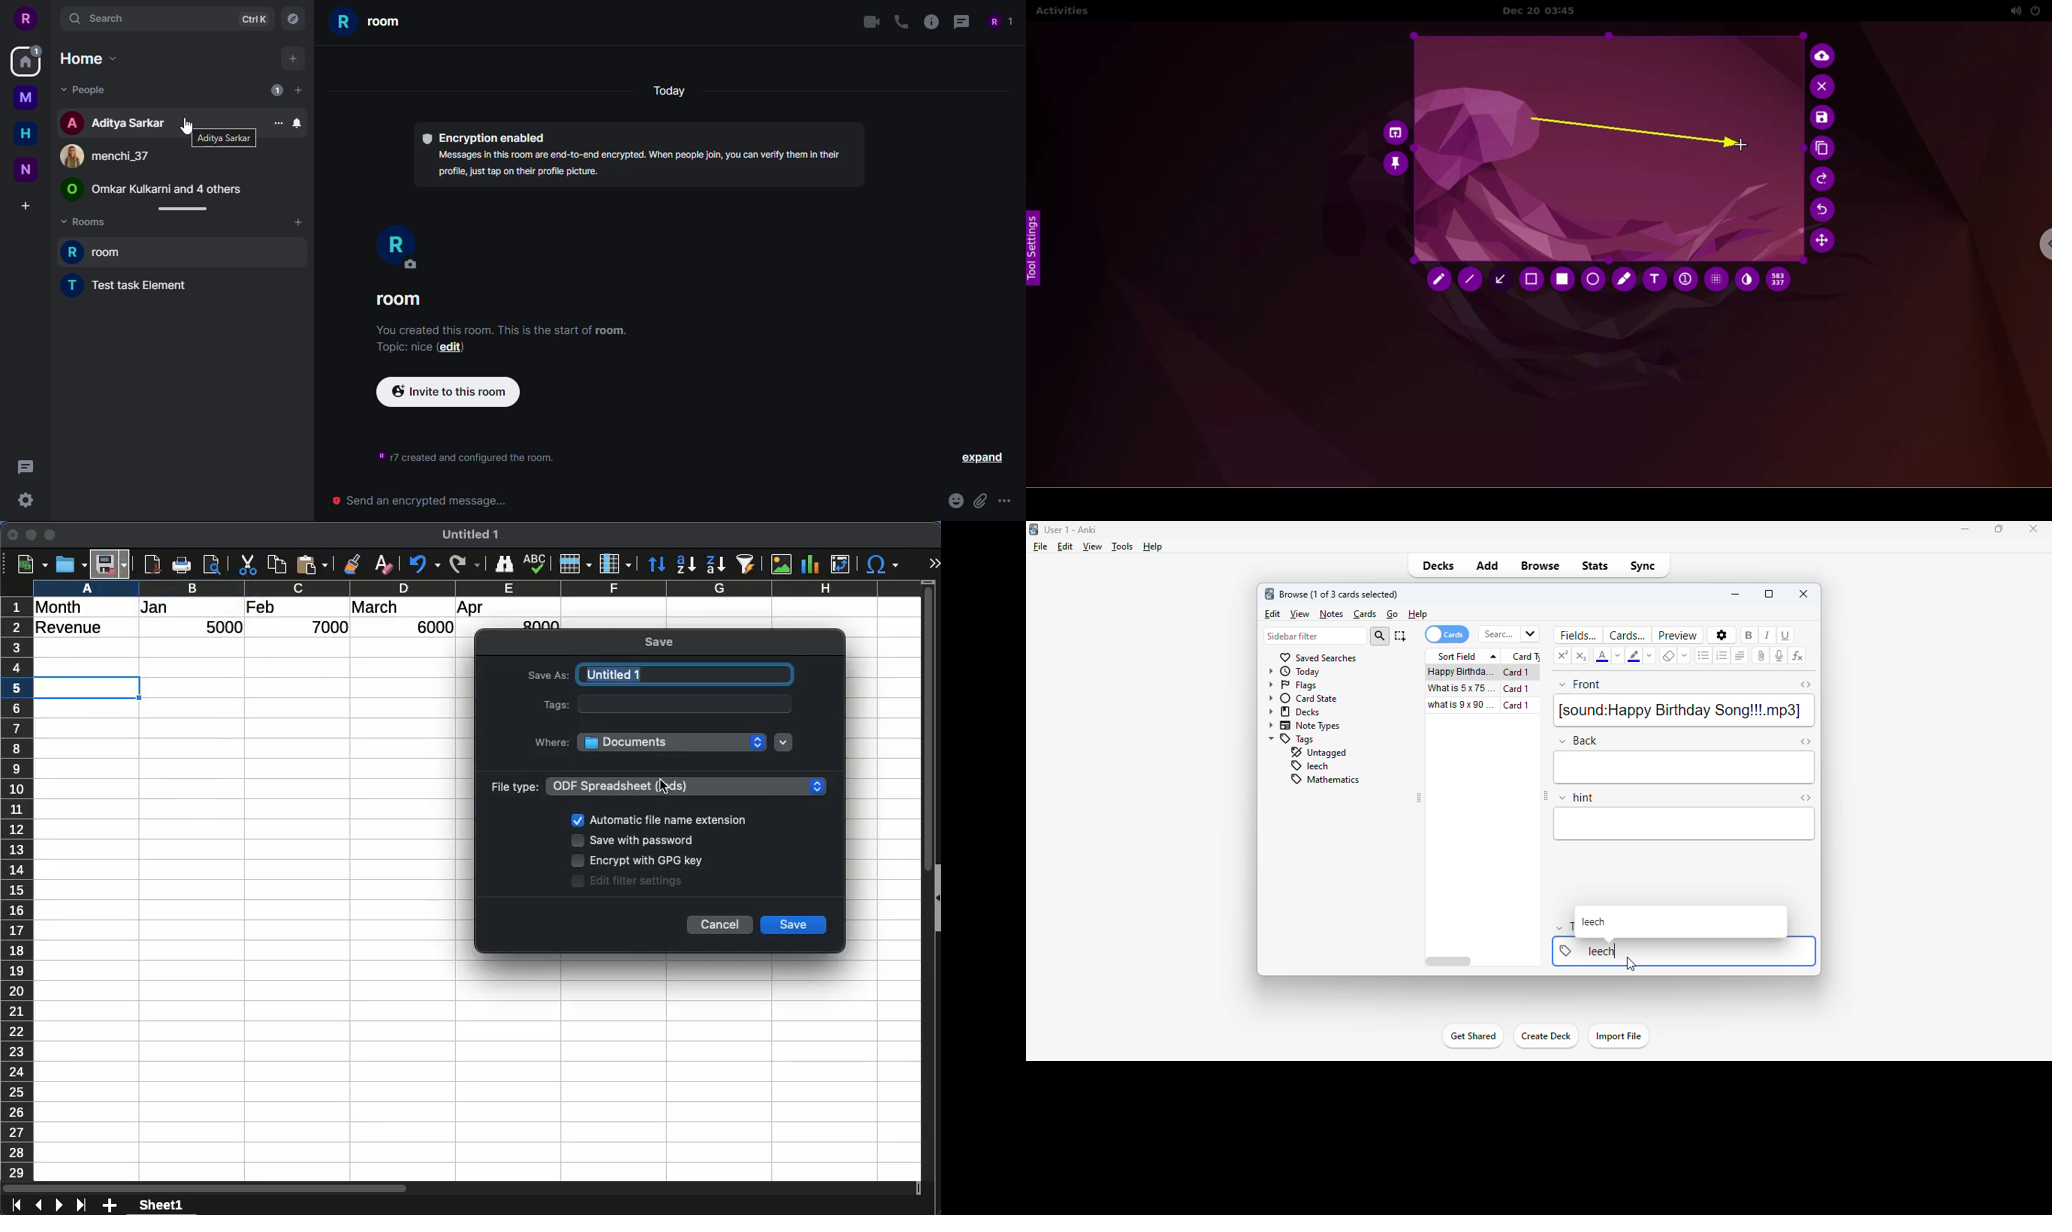 This screenshot has height=1232, width=2072. Describe the element at coordinates (421, 502) in the screenshot. I see `send an encrypted message` at that location.